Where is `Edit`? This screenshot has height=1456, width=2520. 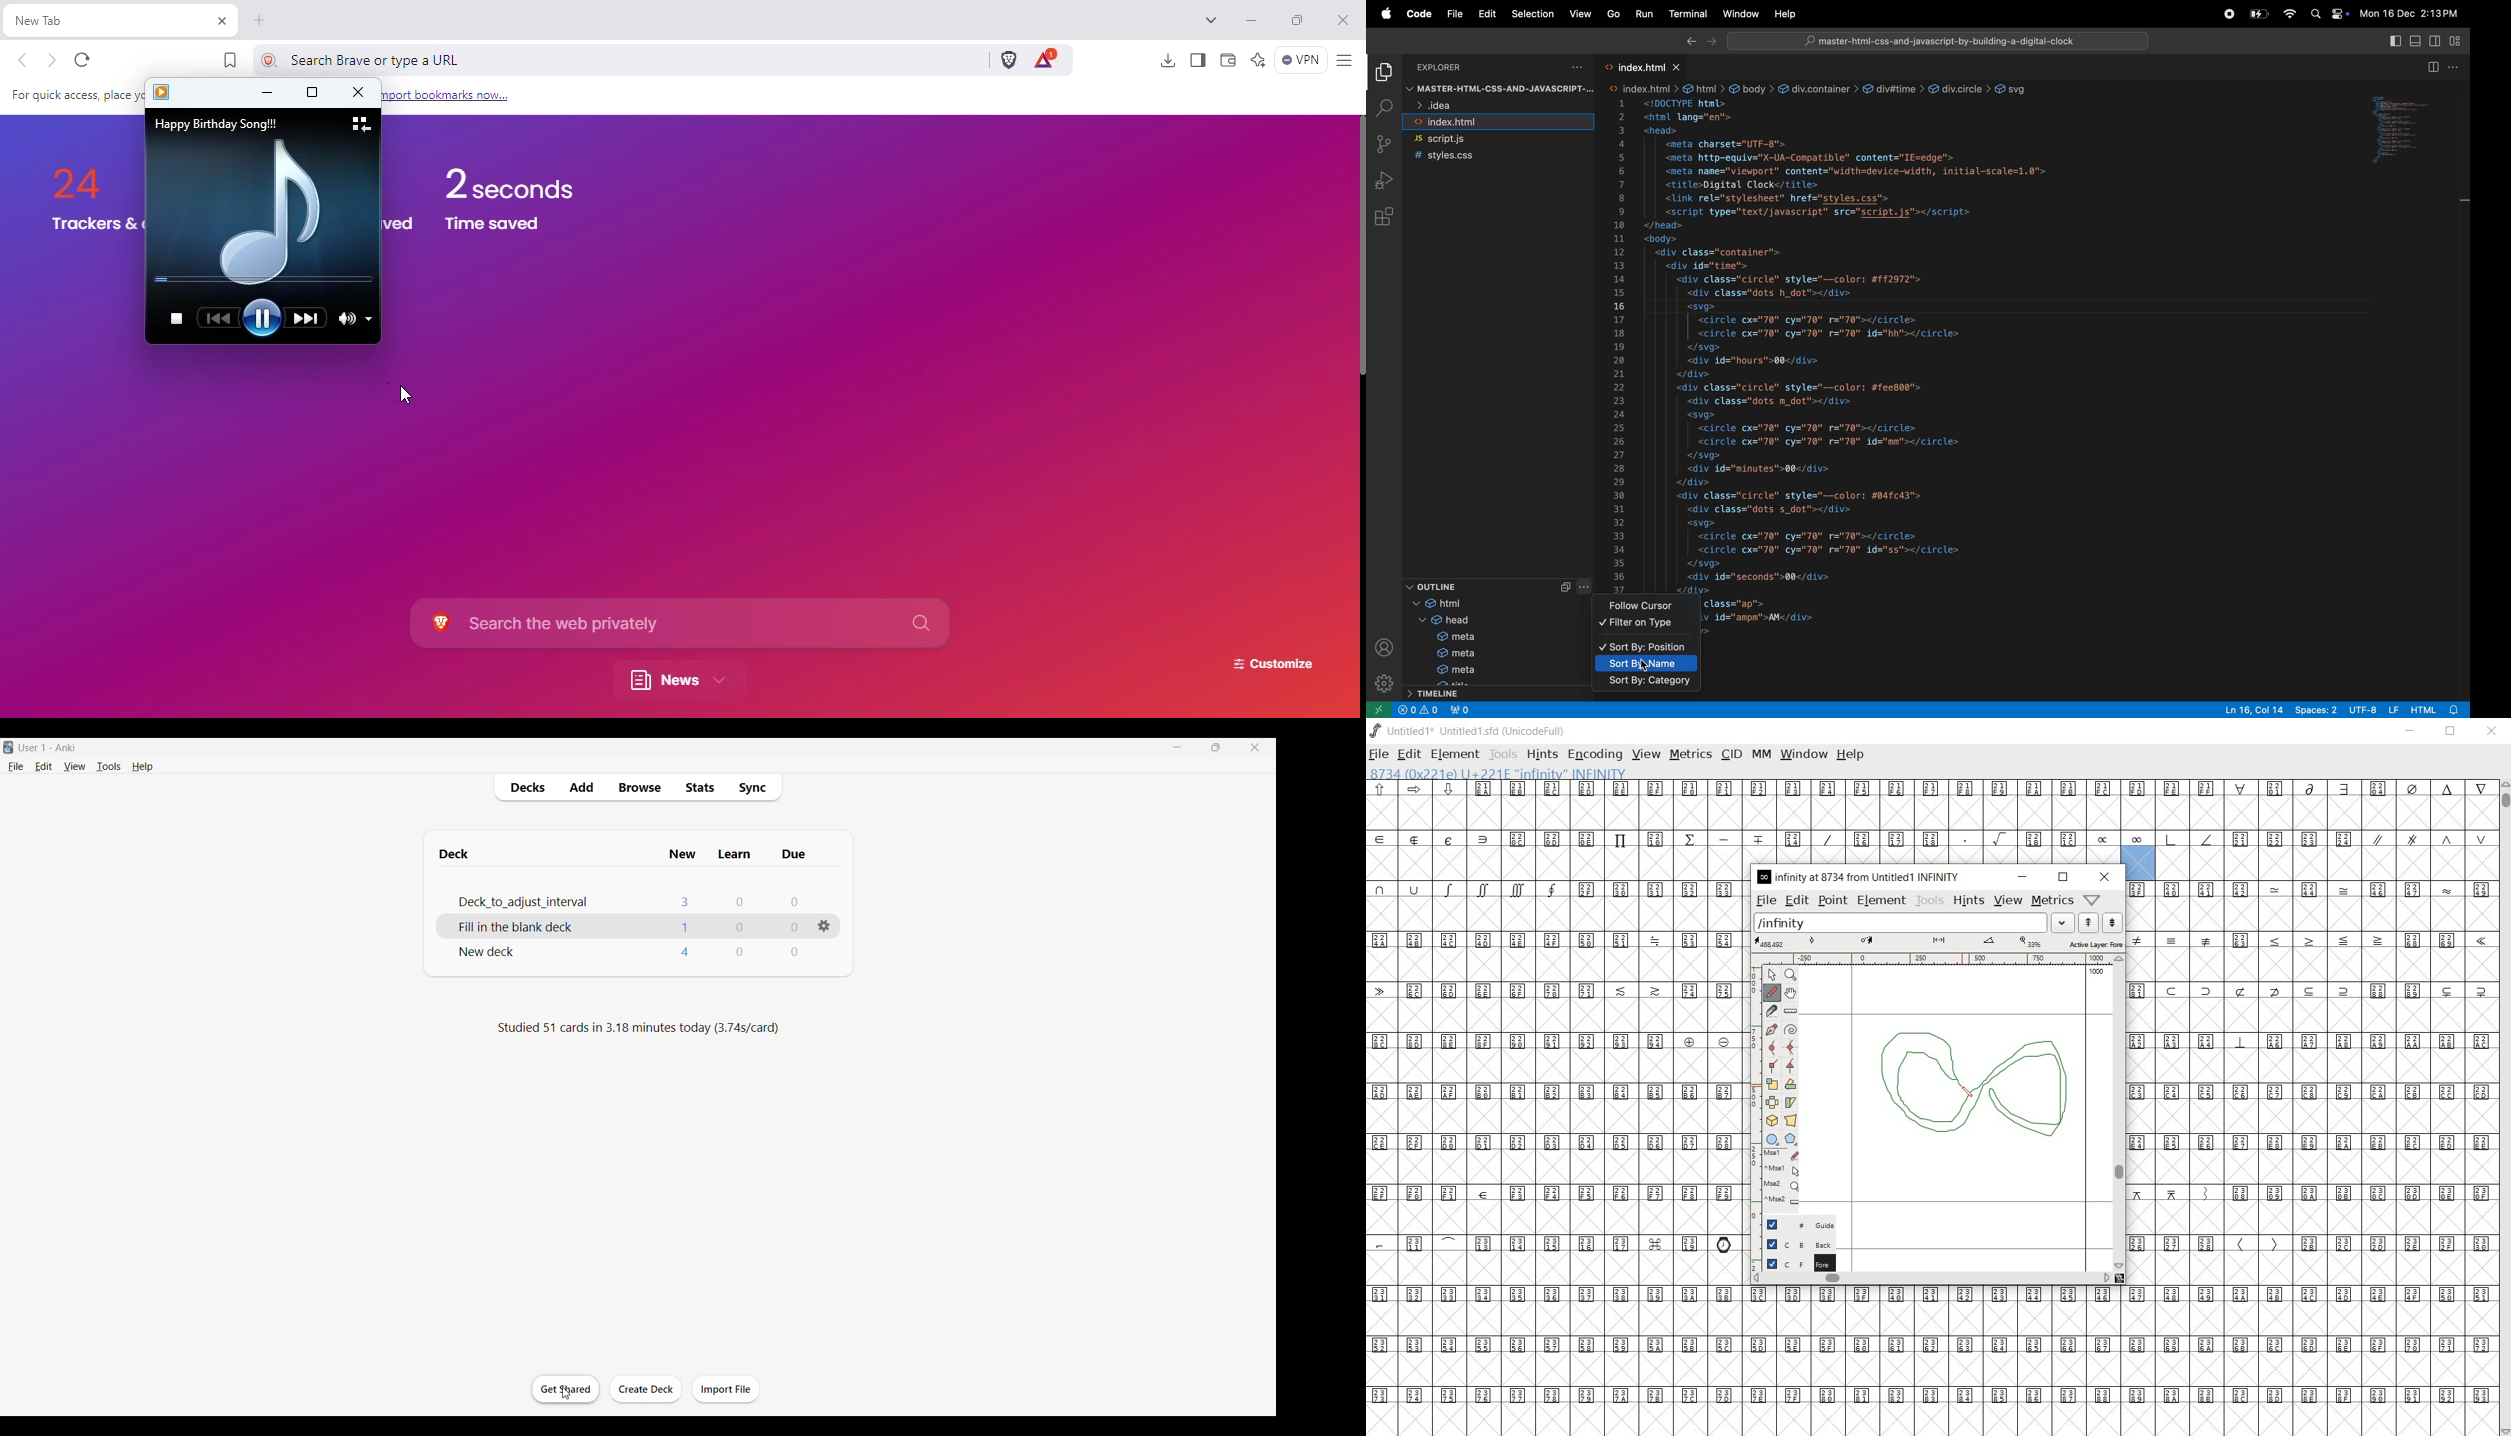
Edit is located at coordinates (1488, 14).